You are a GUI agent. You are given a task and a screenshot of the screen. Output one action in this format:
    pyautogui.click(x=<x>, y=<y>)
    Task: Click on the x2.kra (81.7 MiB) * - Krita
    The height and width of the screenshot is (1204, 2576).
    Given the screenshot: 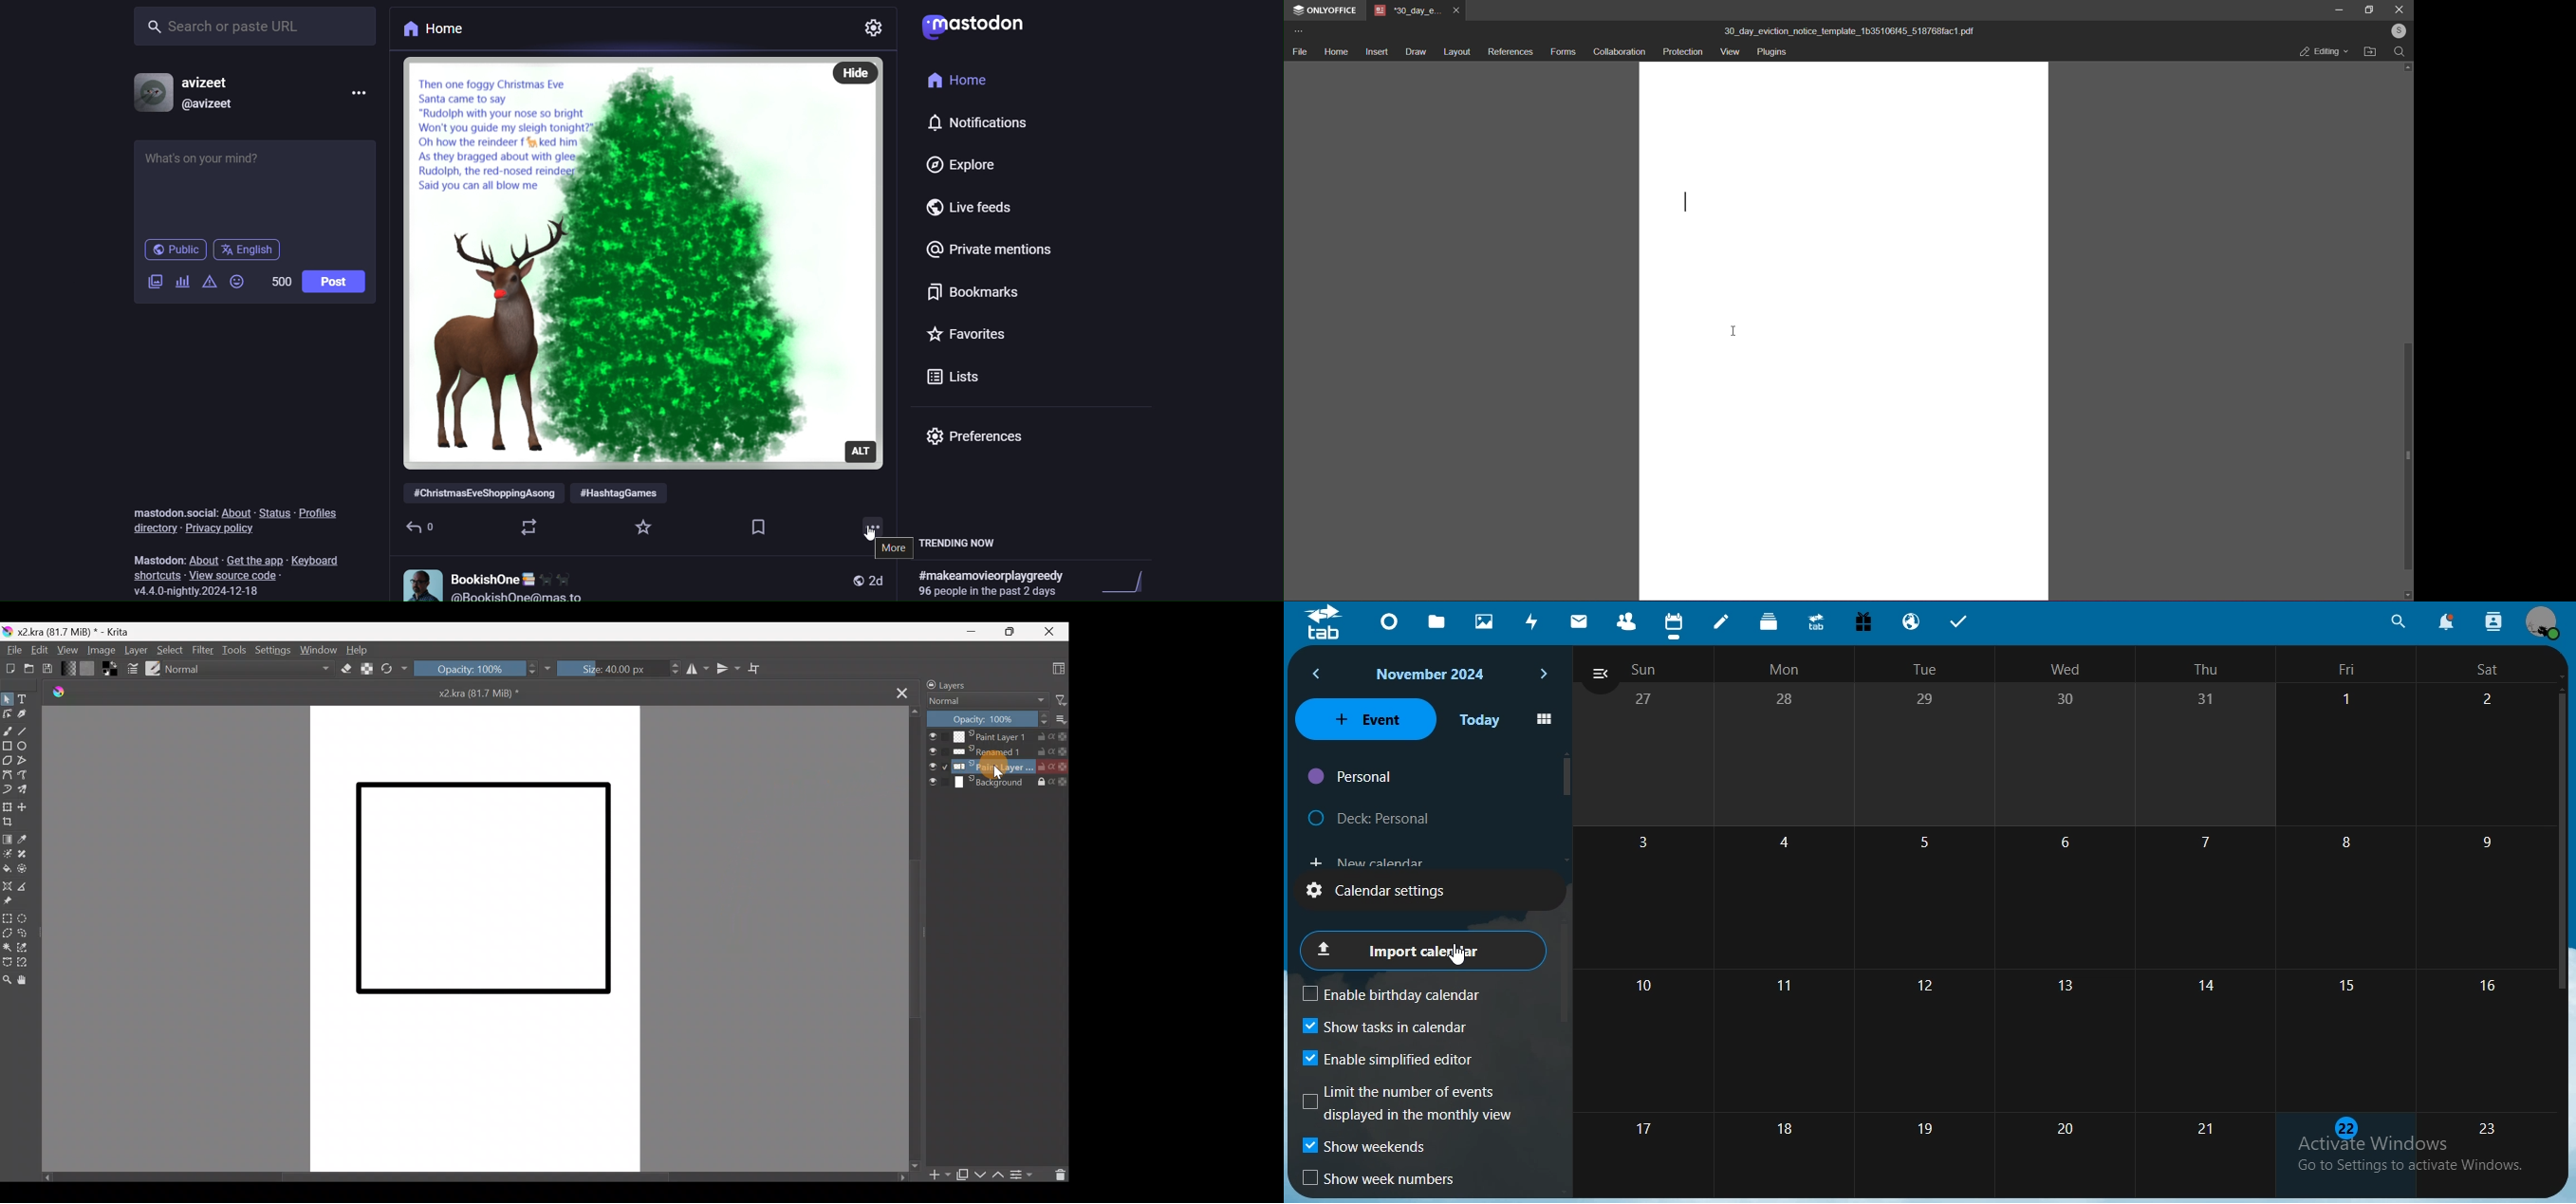 What is the action you would take?
    pyautogui.click(x=75, y=632)
    